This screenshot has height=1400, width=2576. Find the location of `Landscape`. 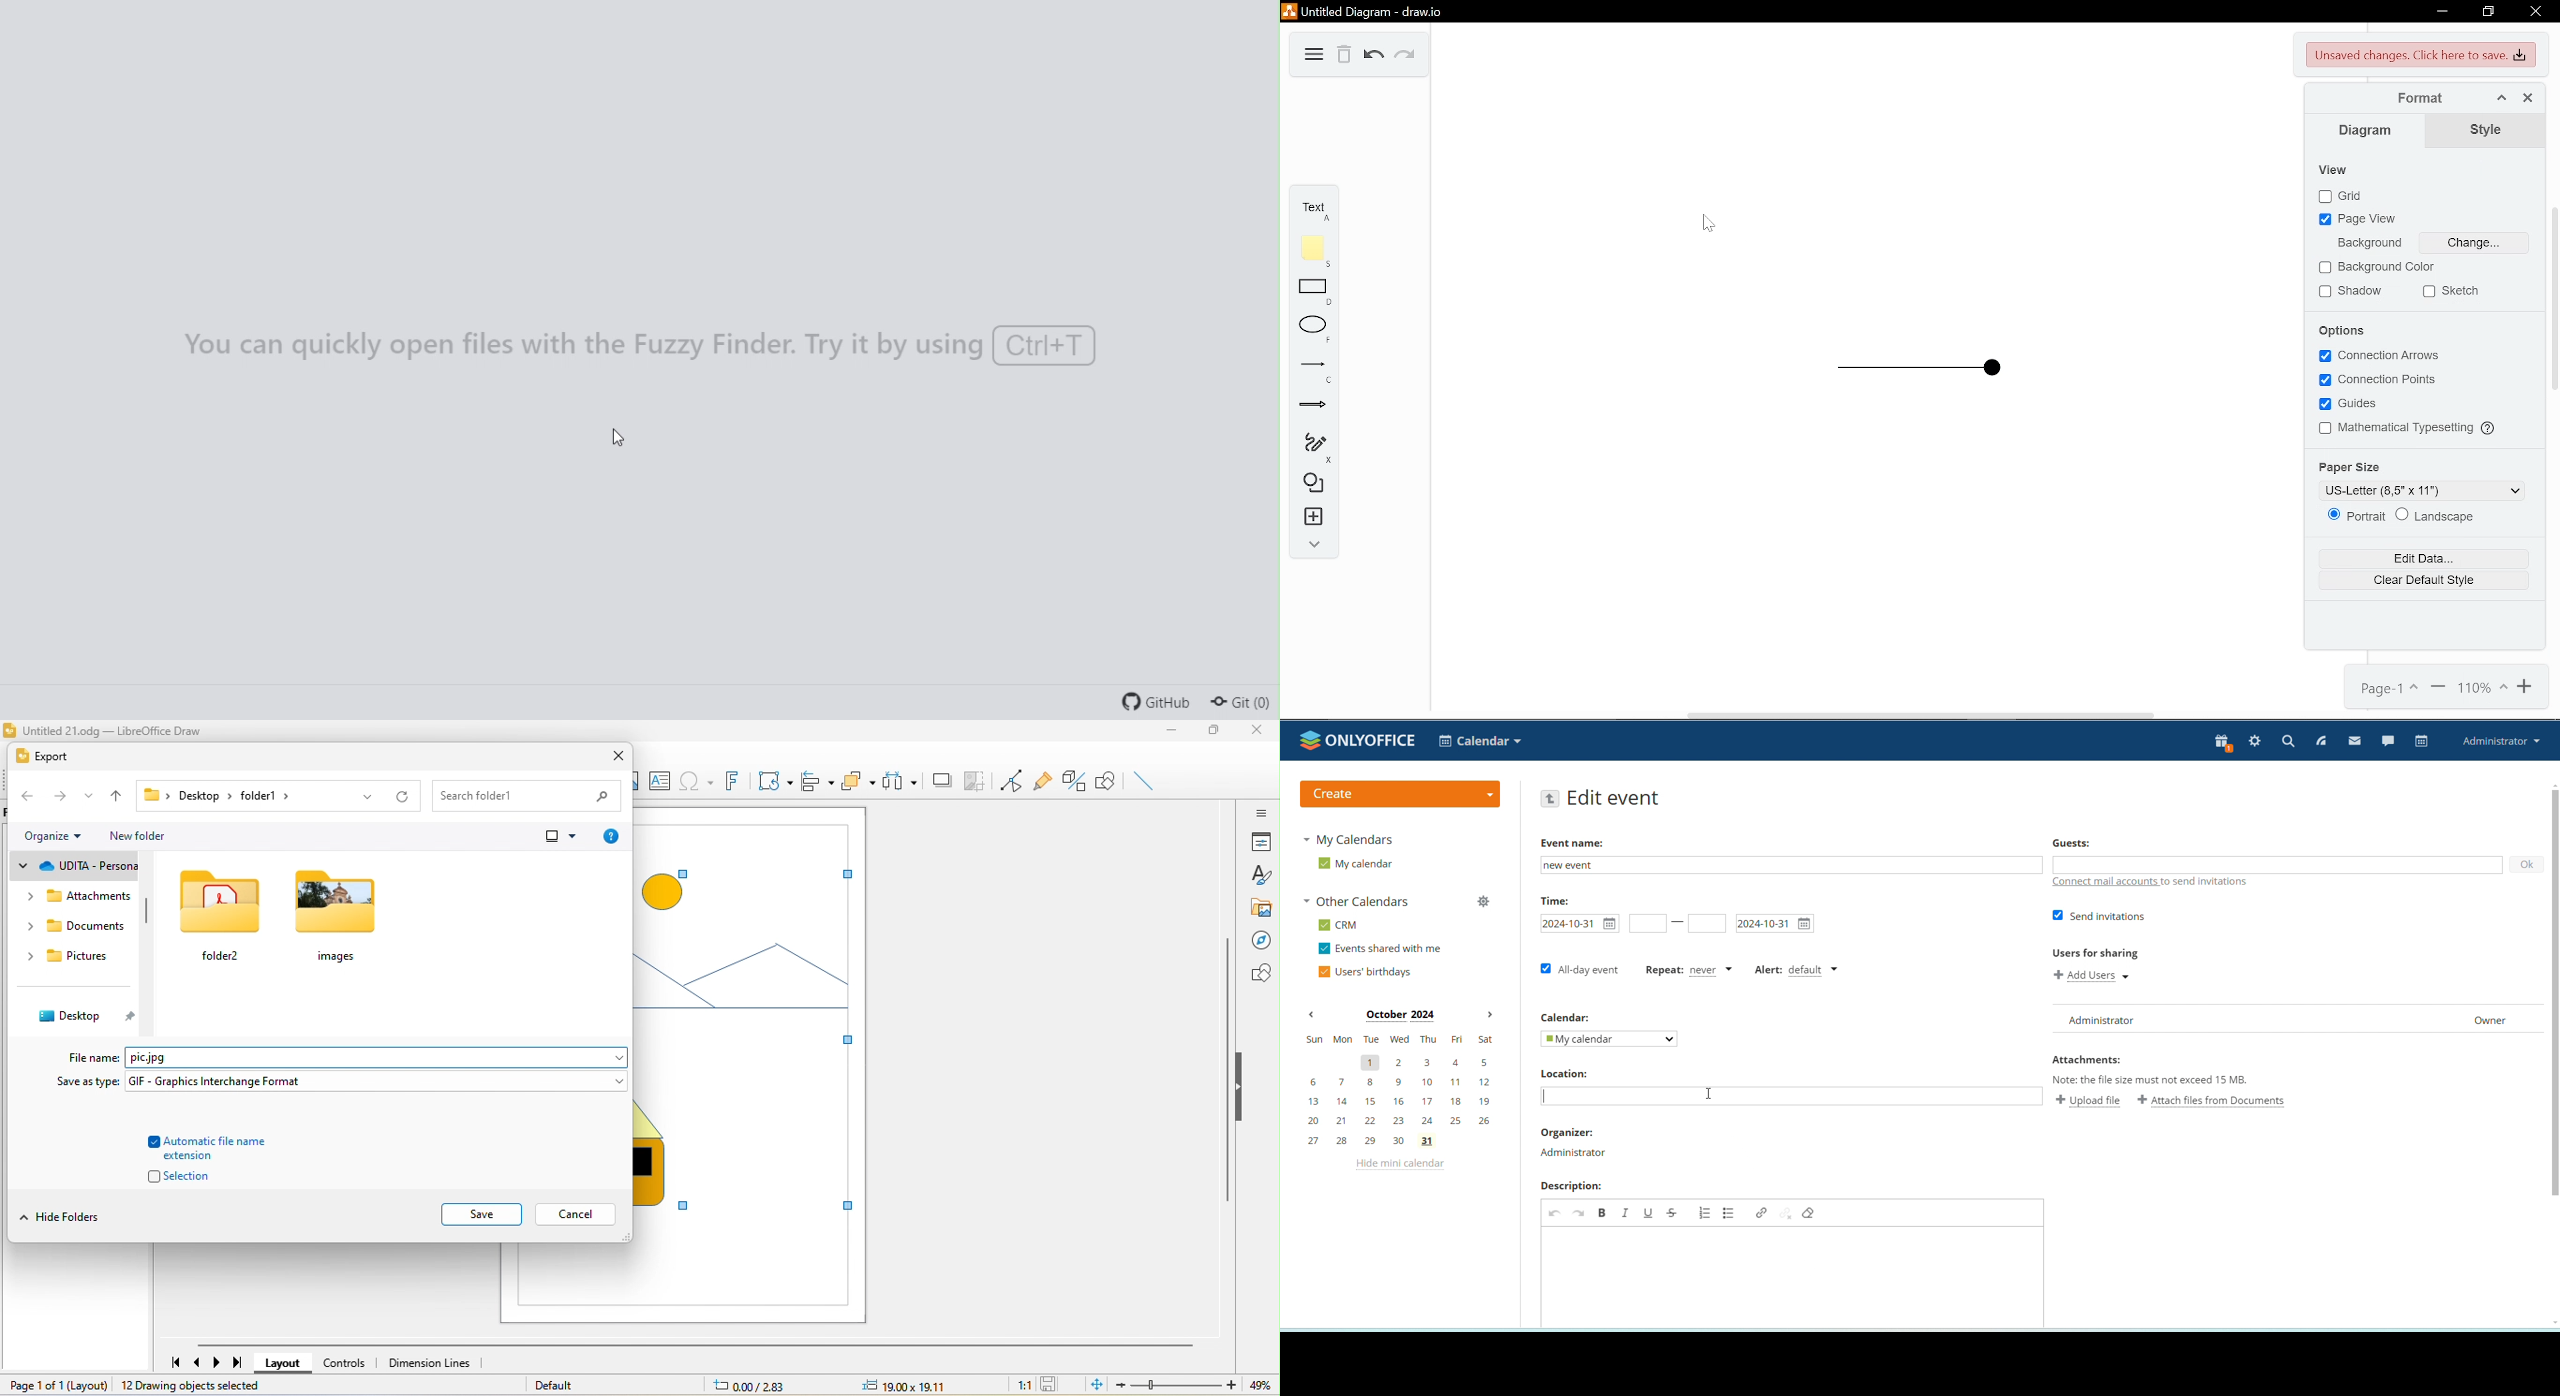

Landscape is located at coordinates (2443, 516).